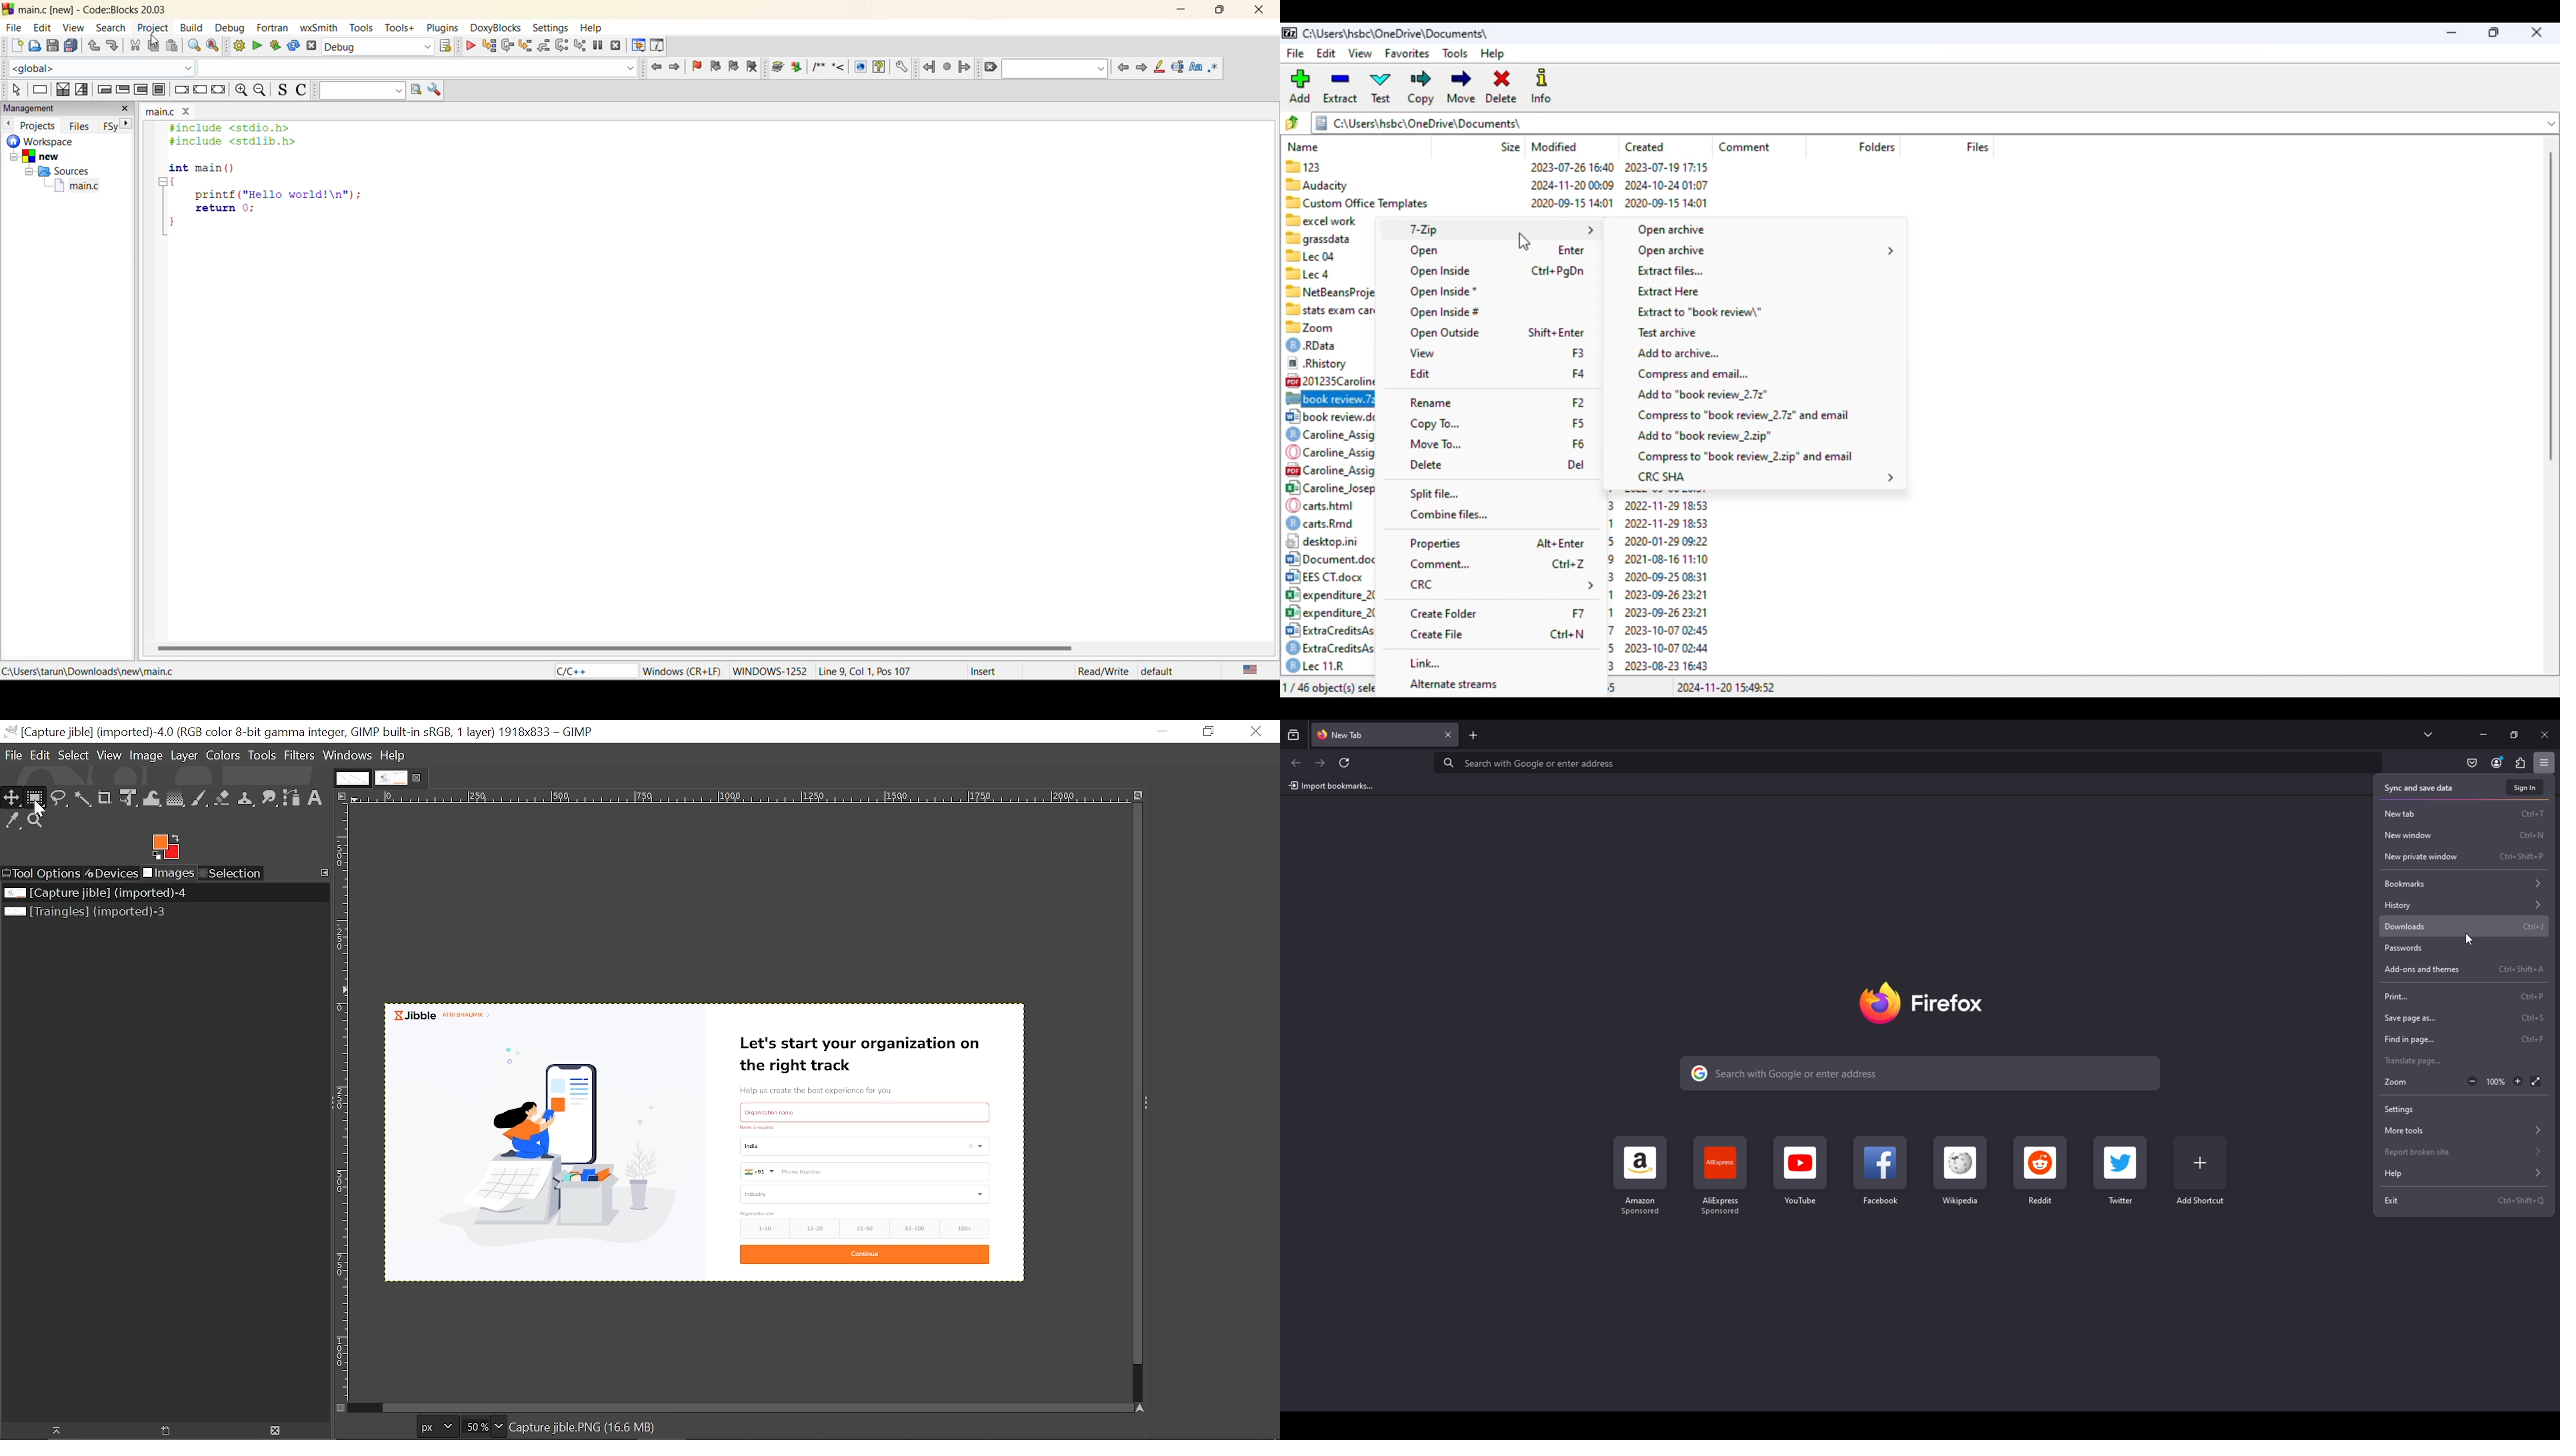 The width and height of the screenshot is (2576, 1456). Describe the element at coordinates (1331, 523) in the screenshot. I see `) cartsRmd 298 2022-12-06 19:01 2022-11-29 18:53` at that location.